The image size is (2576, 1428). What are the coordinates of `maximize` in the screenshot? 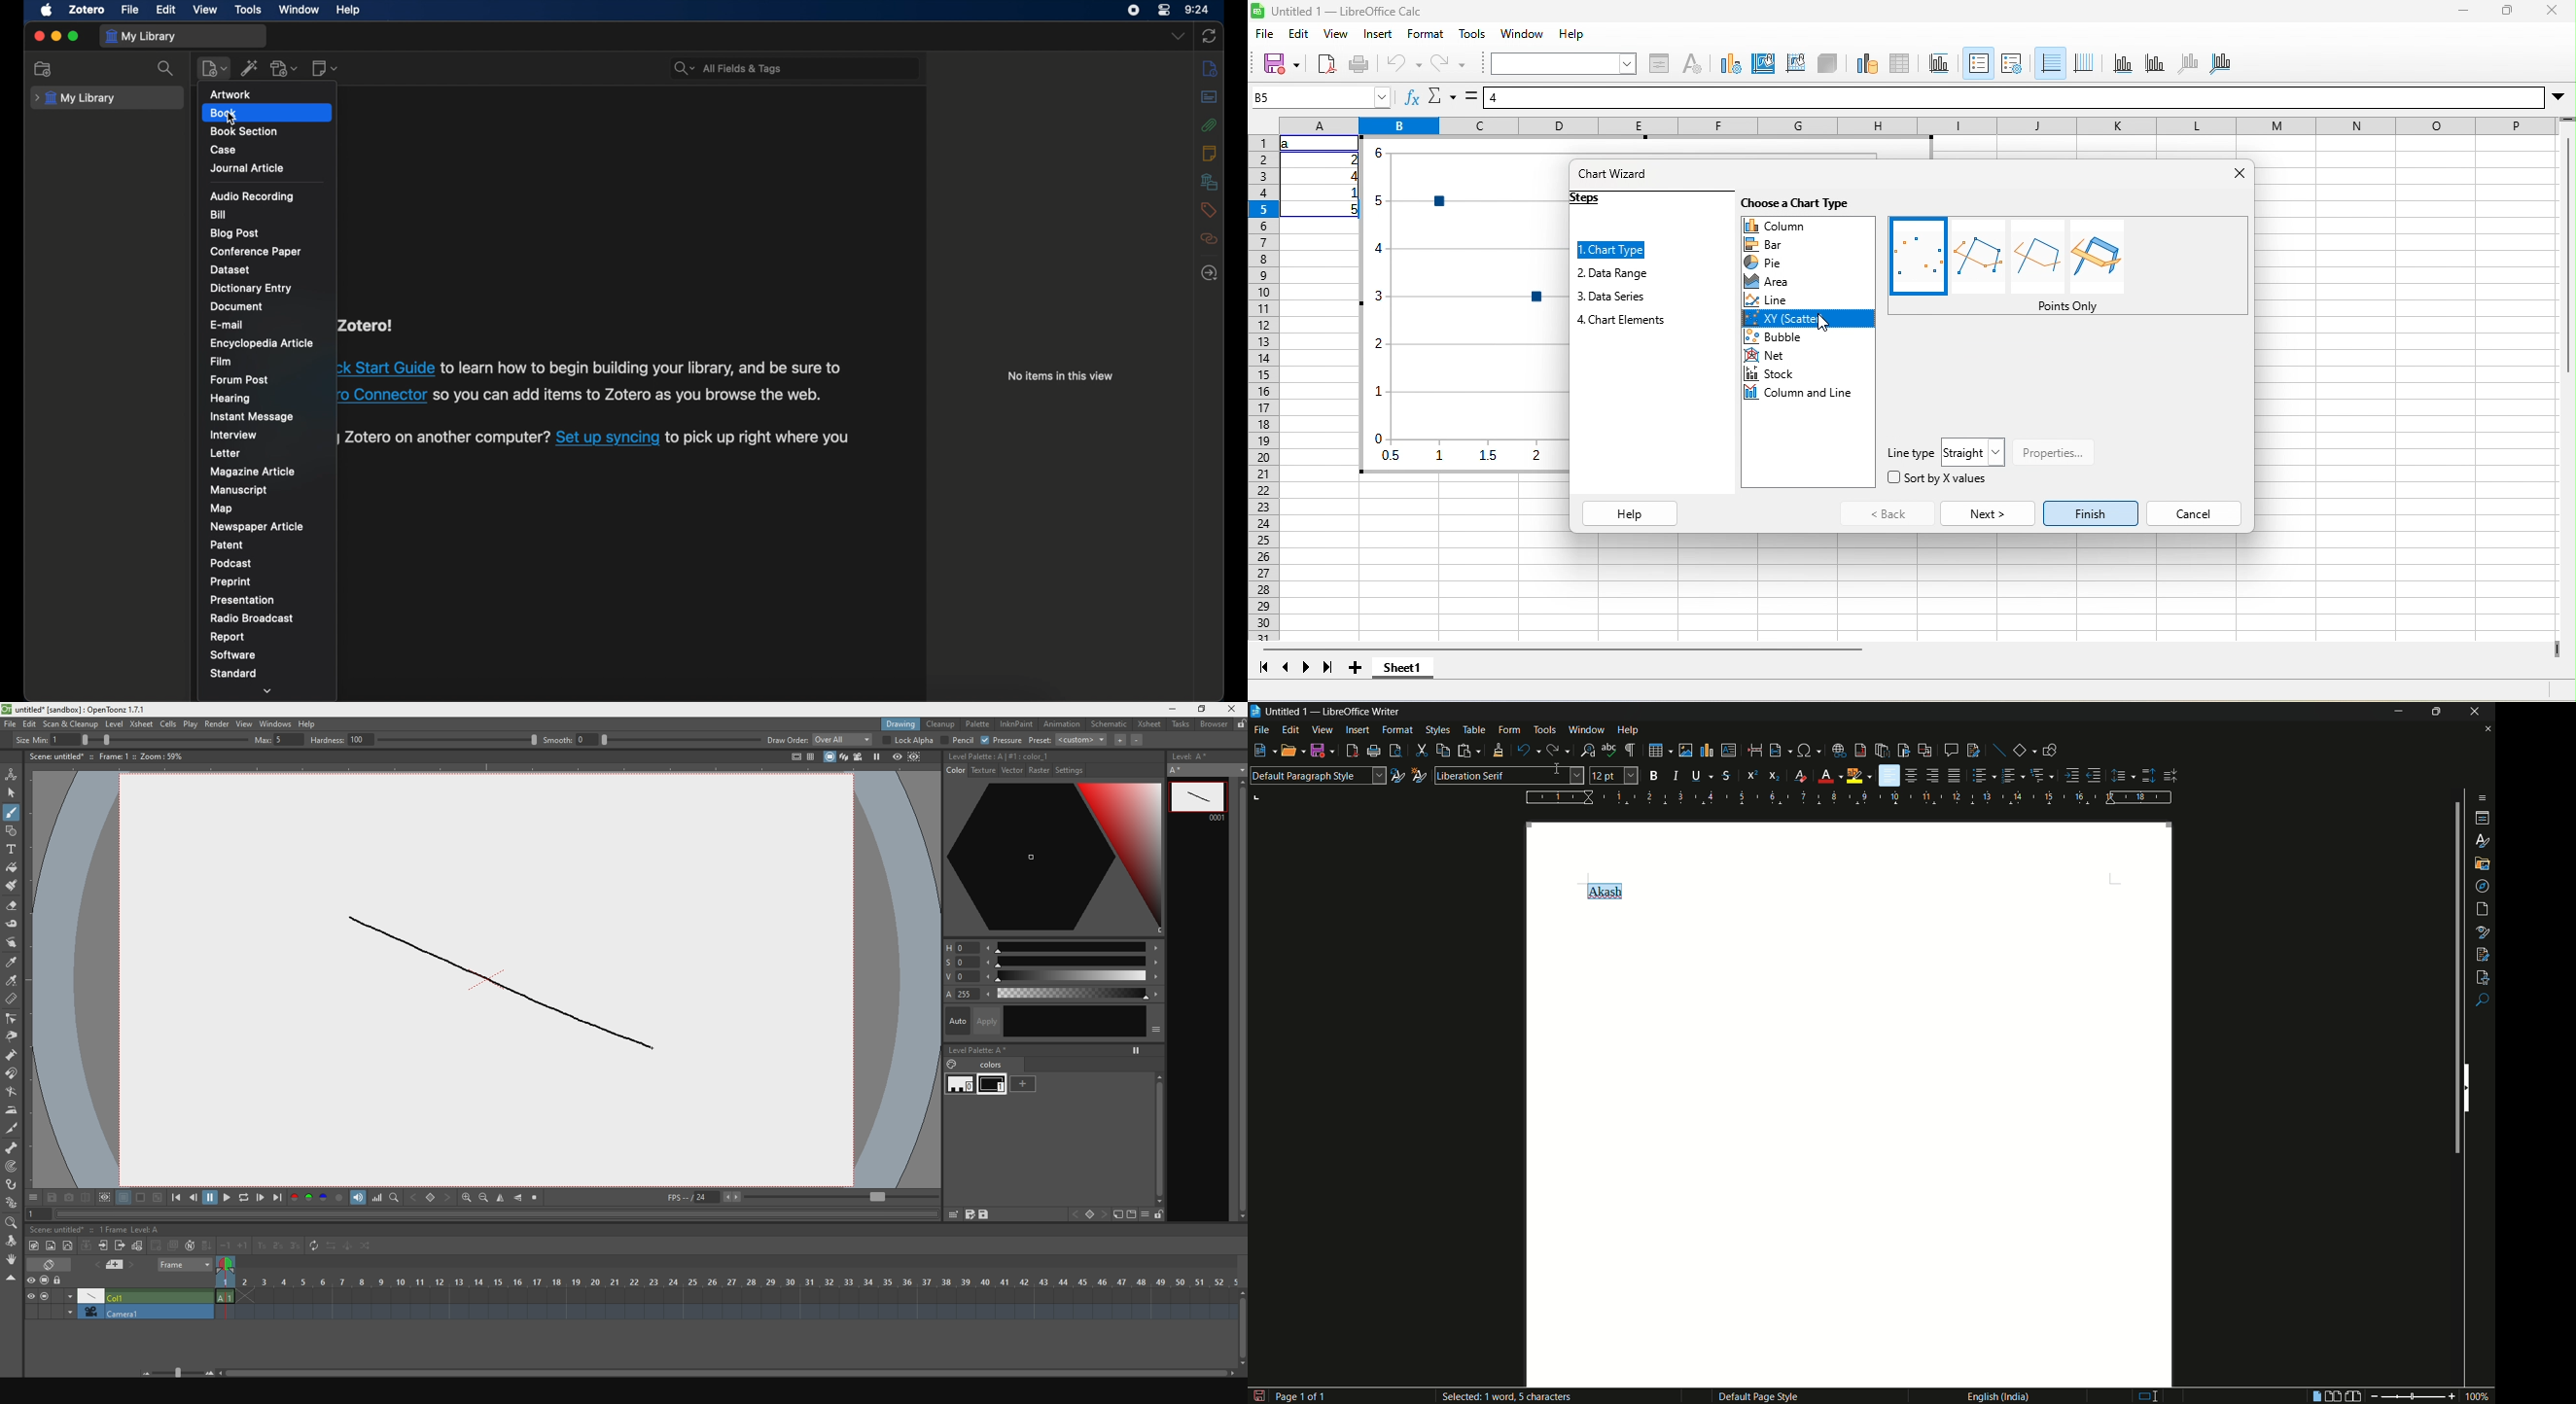 It's located at (73, 36).